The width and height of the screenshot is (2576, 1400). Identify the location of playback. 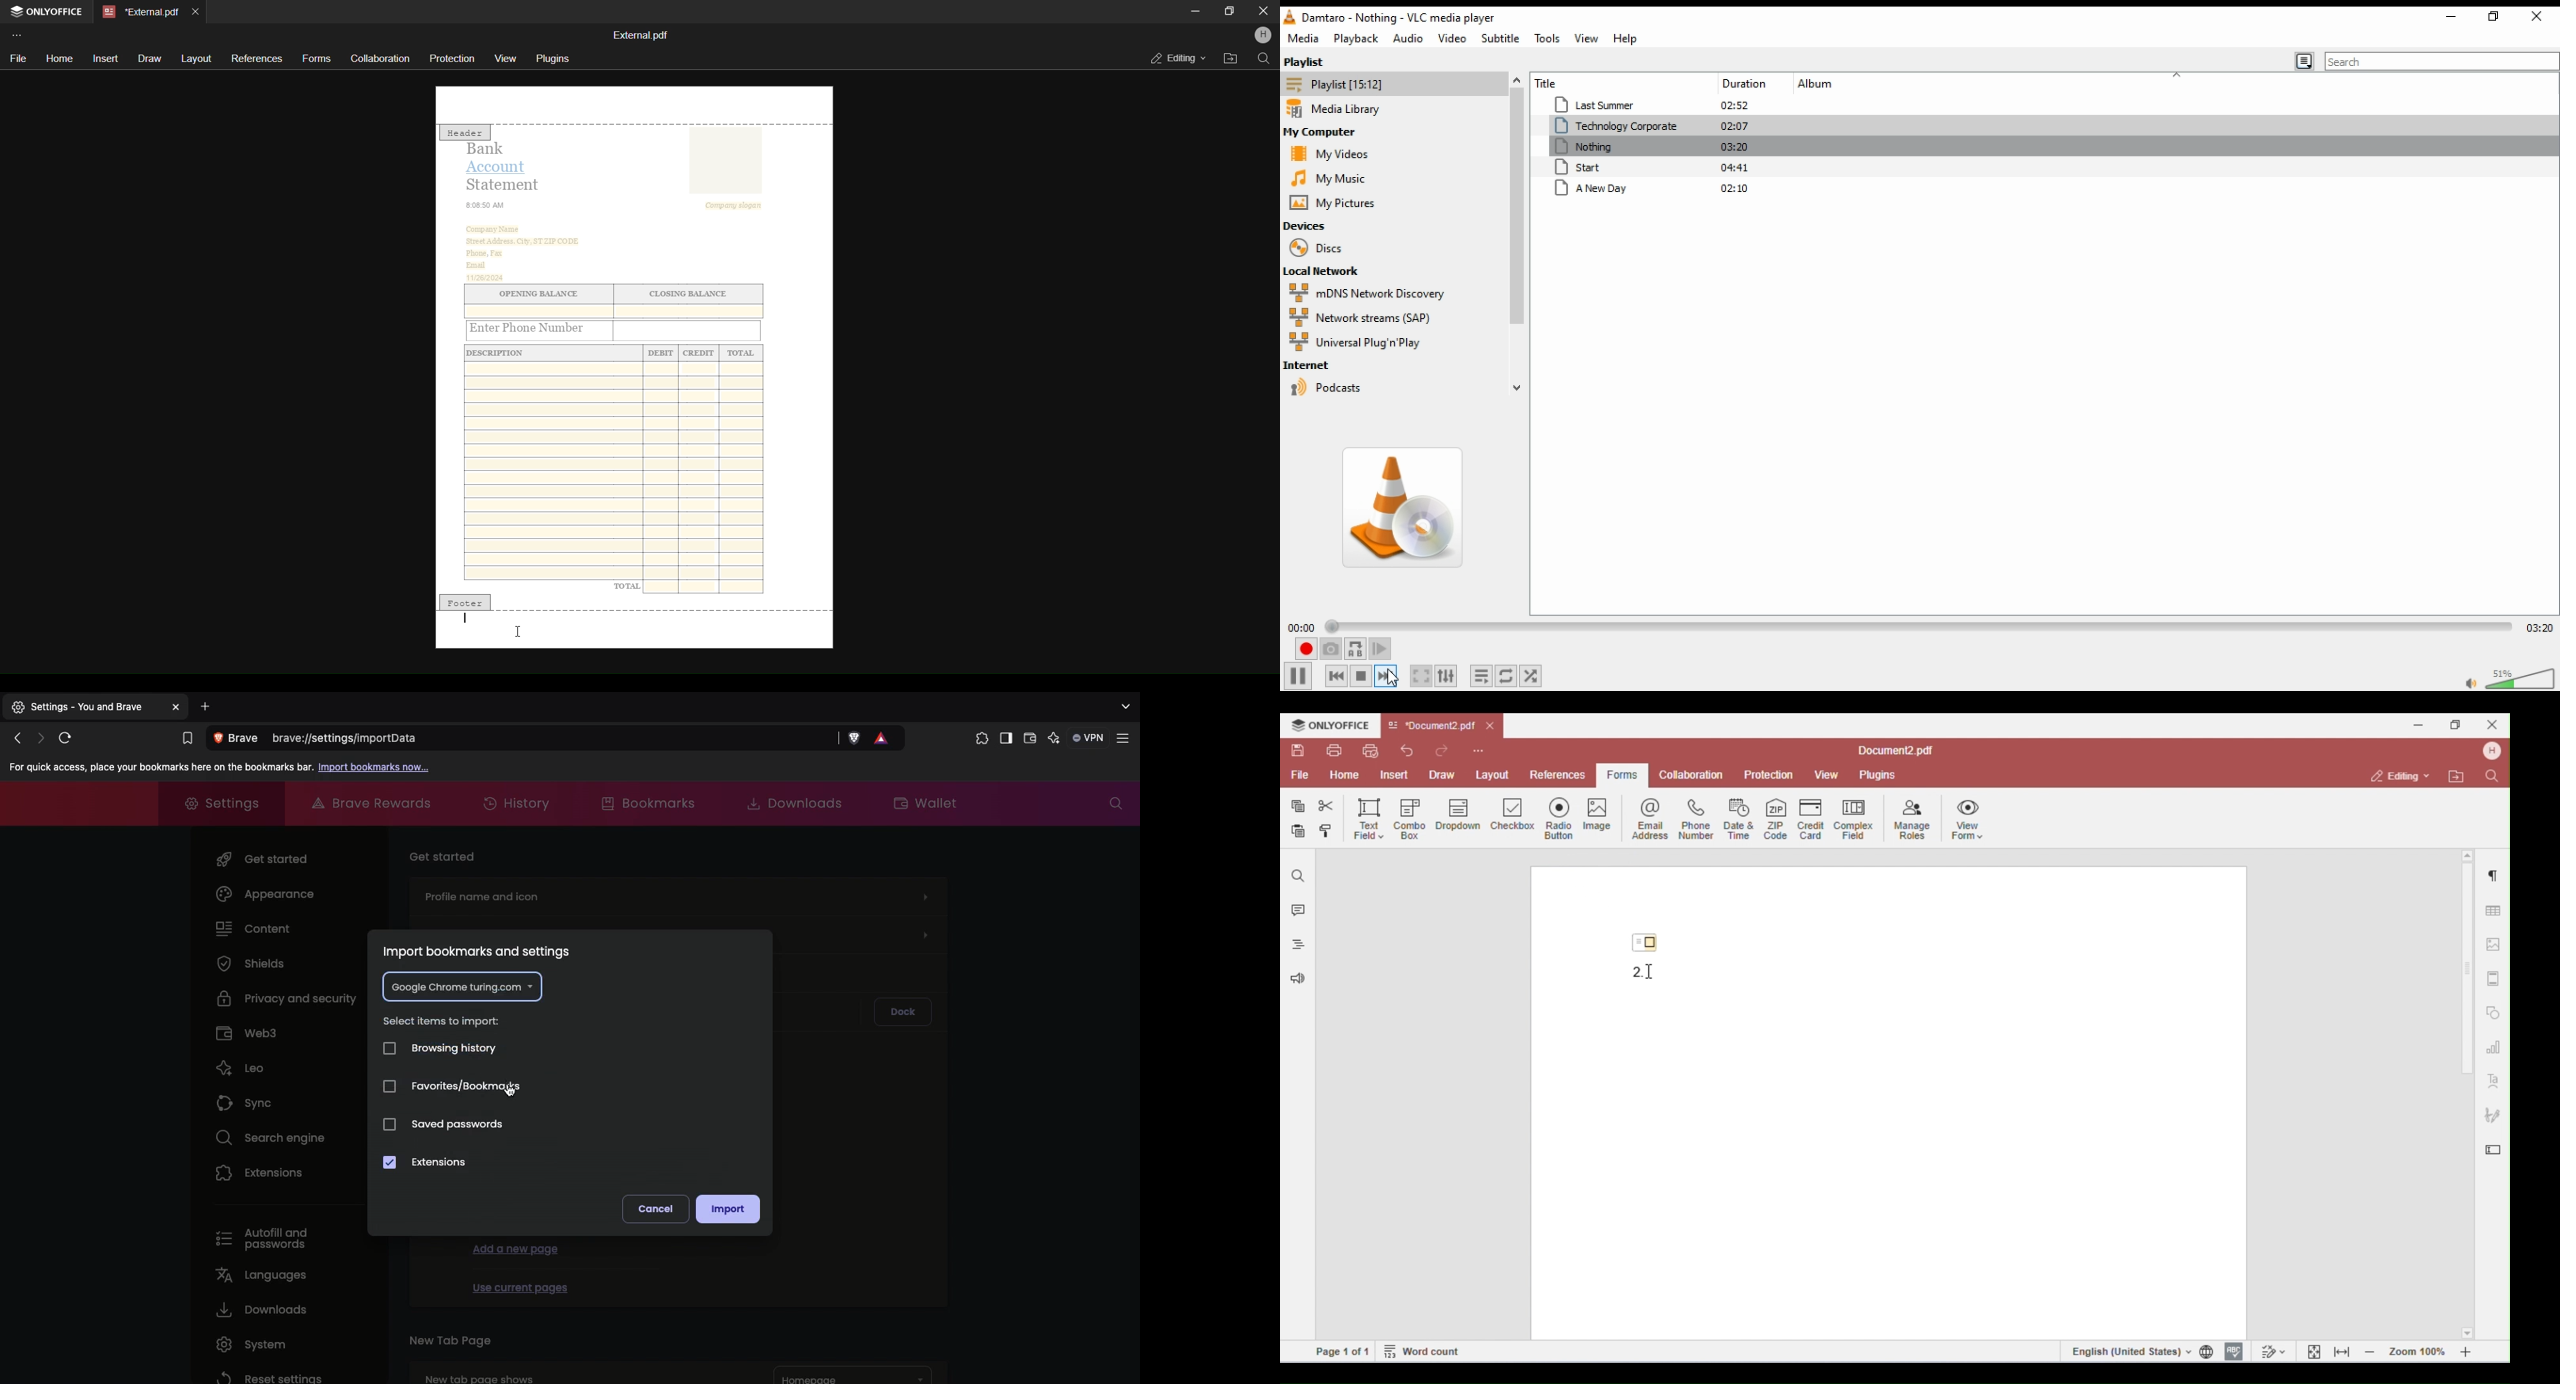
(1358, 41).